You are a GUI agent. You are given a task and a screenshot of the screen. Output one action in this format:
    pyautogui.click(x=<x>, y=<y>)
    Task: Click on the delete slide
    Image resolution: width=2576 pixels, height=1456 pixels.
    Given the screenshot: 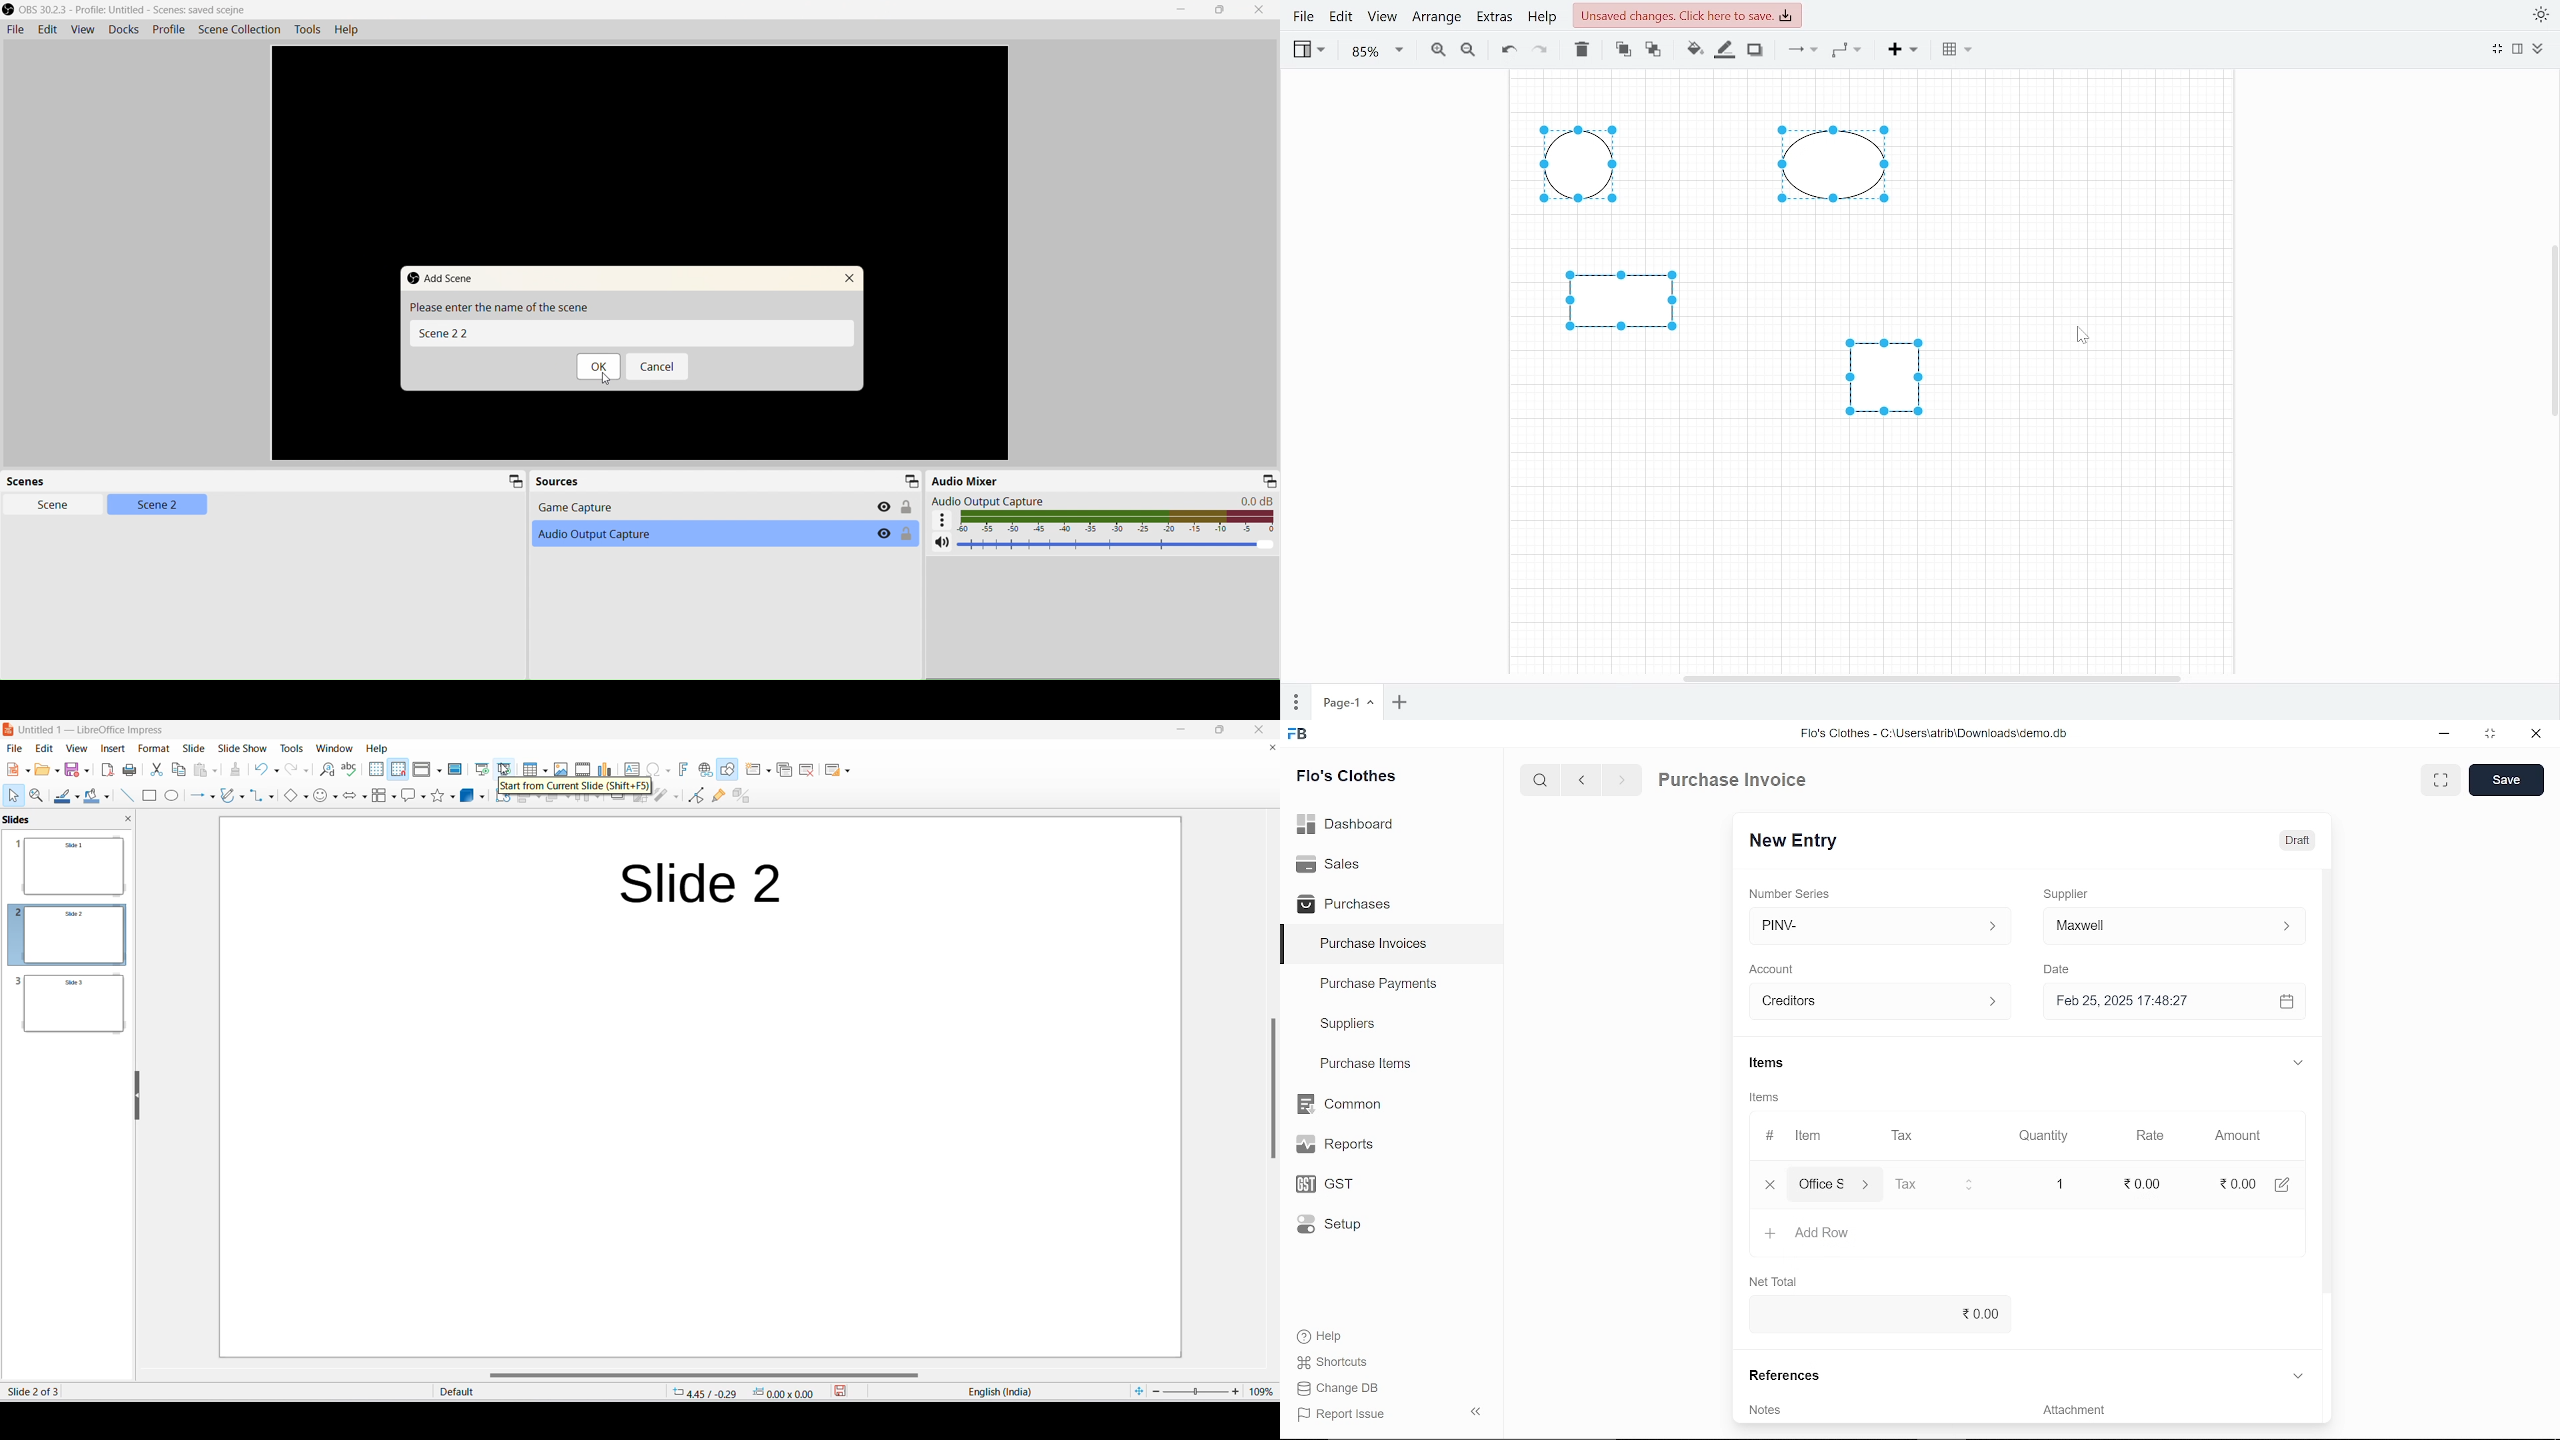 What is the action you would take?
    pyautogui.click(x=807, y=769)
    